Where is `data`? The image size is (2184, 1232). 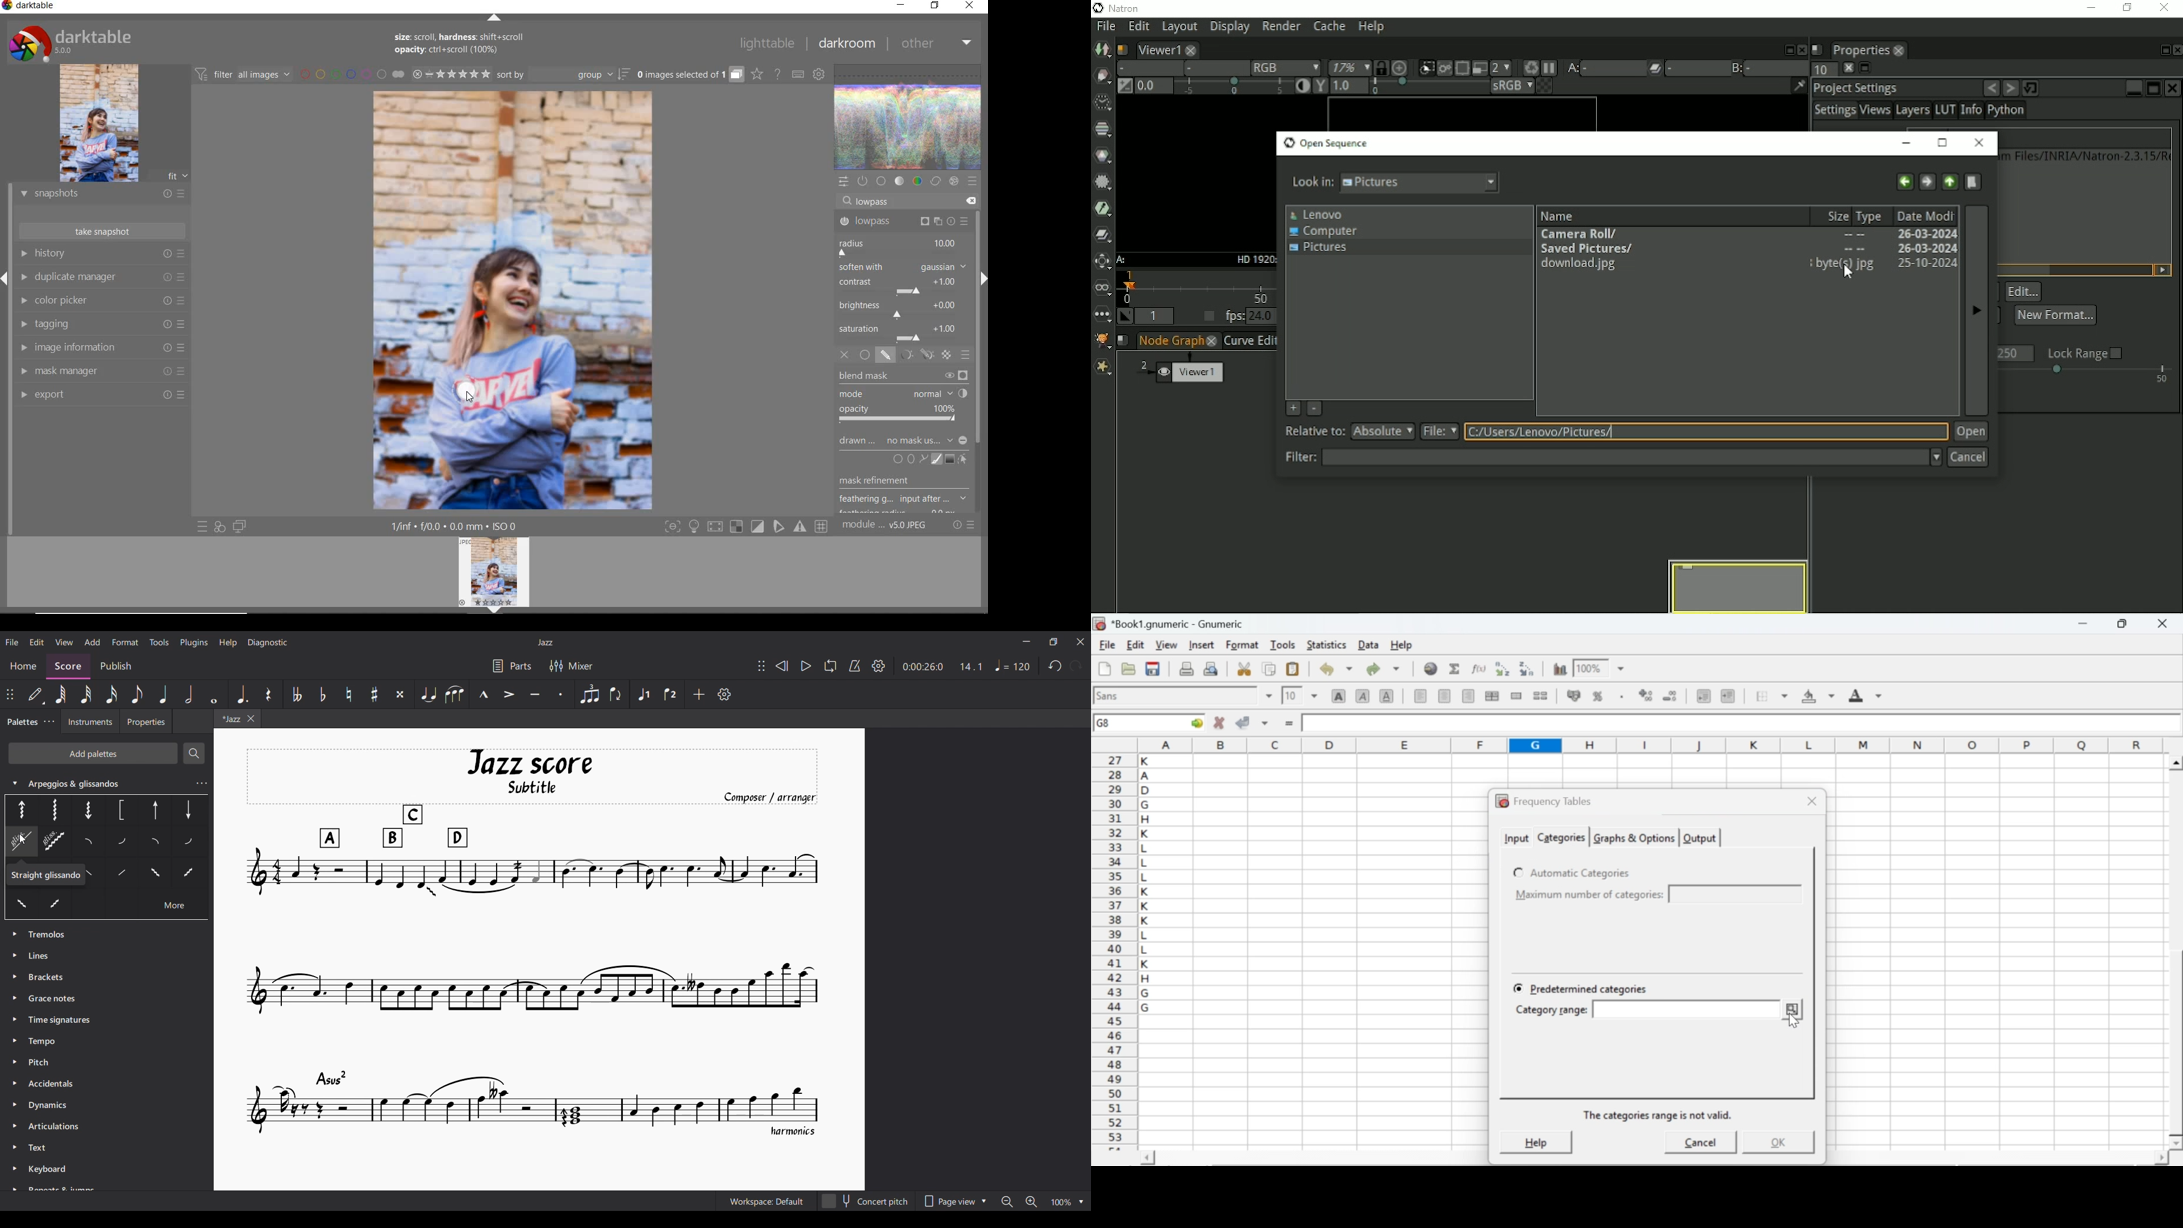 data is located at coordinates (1370, 644).